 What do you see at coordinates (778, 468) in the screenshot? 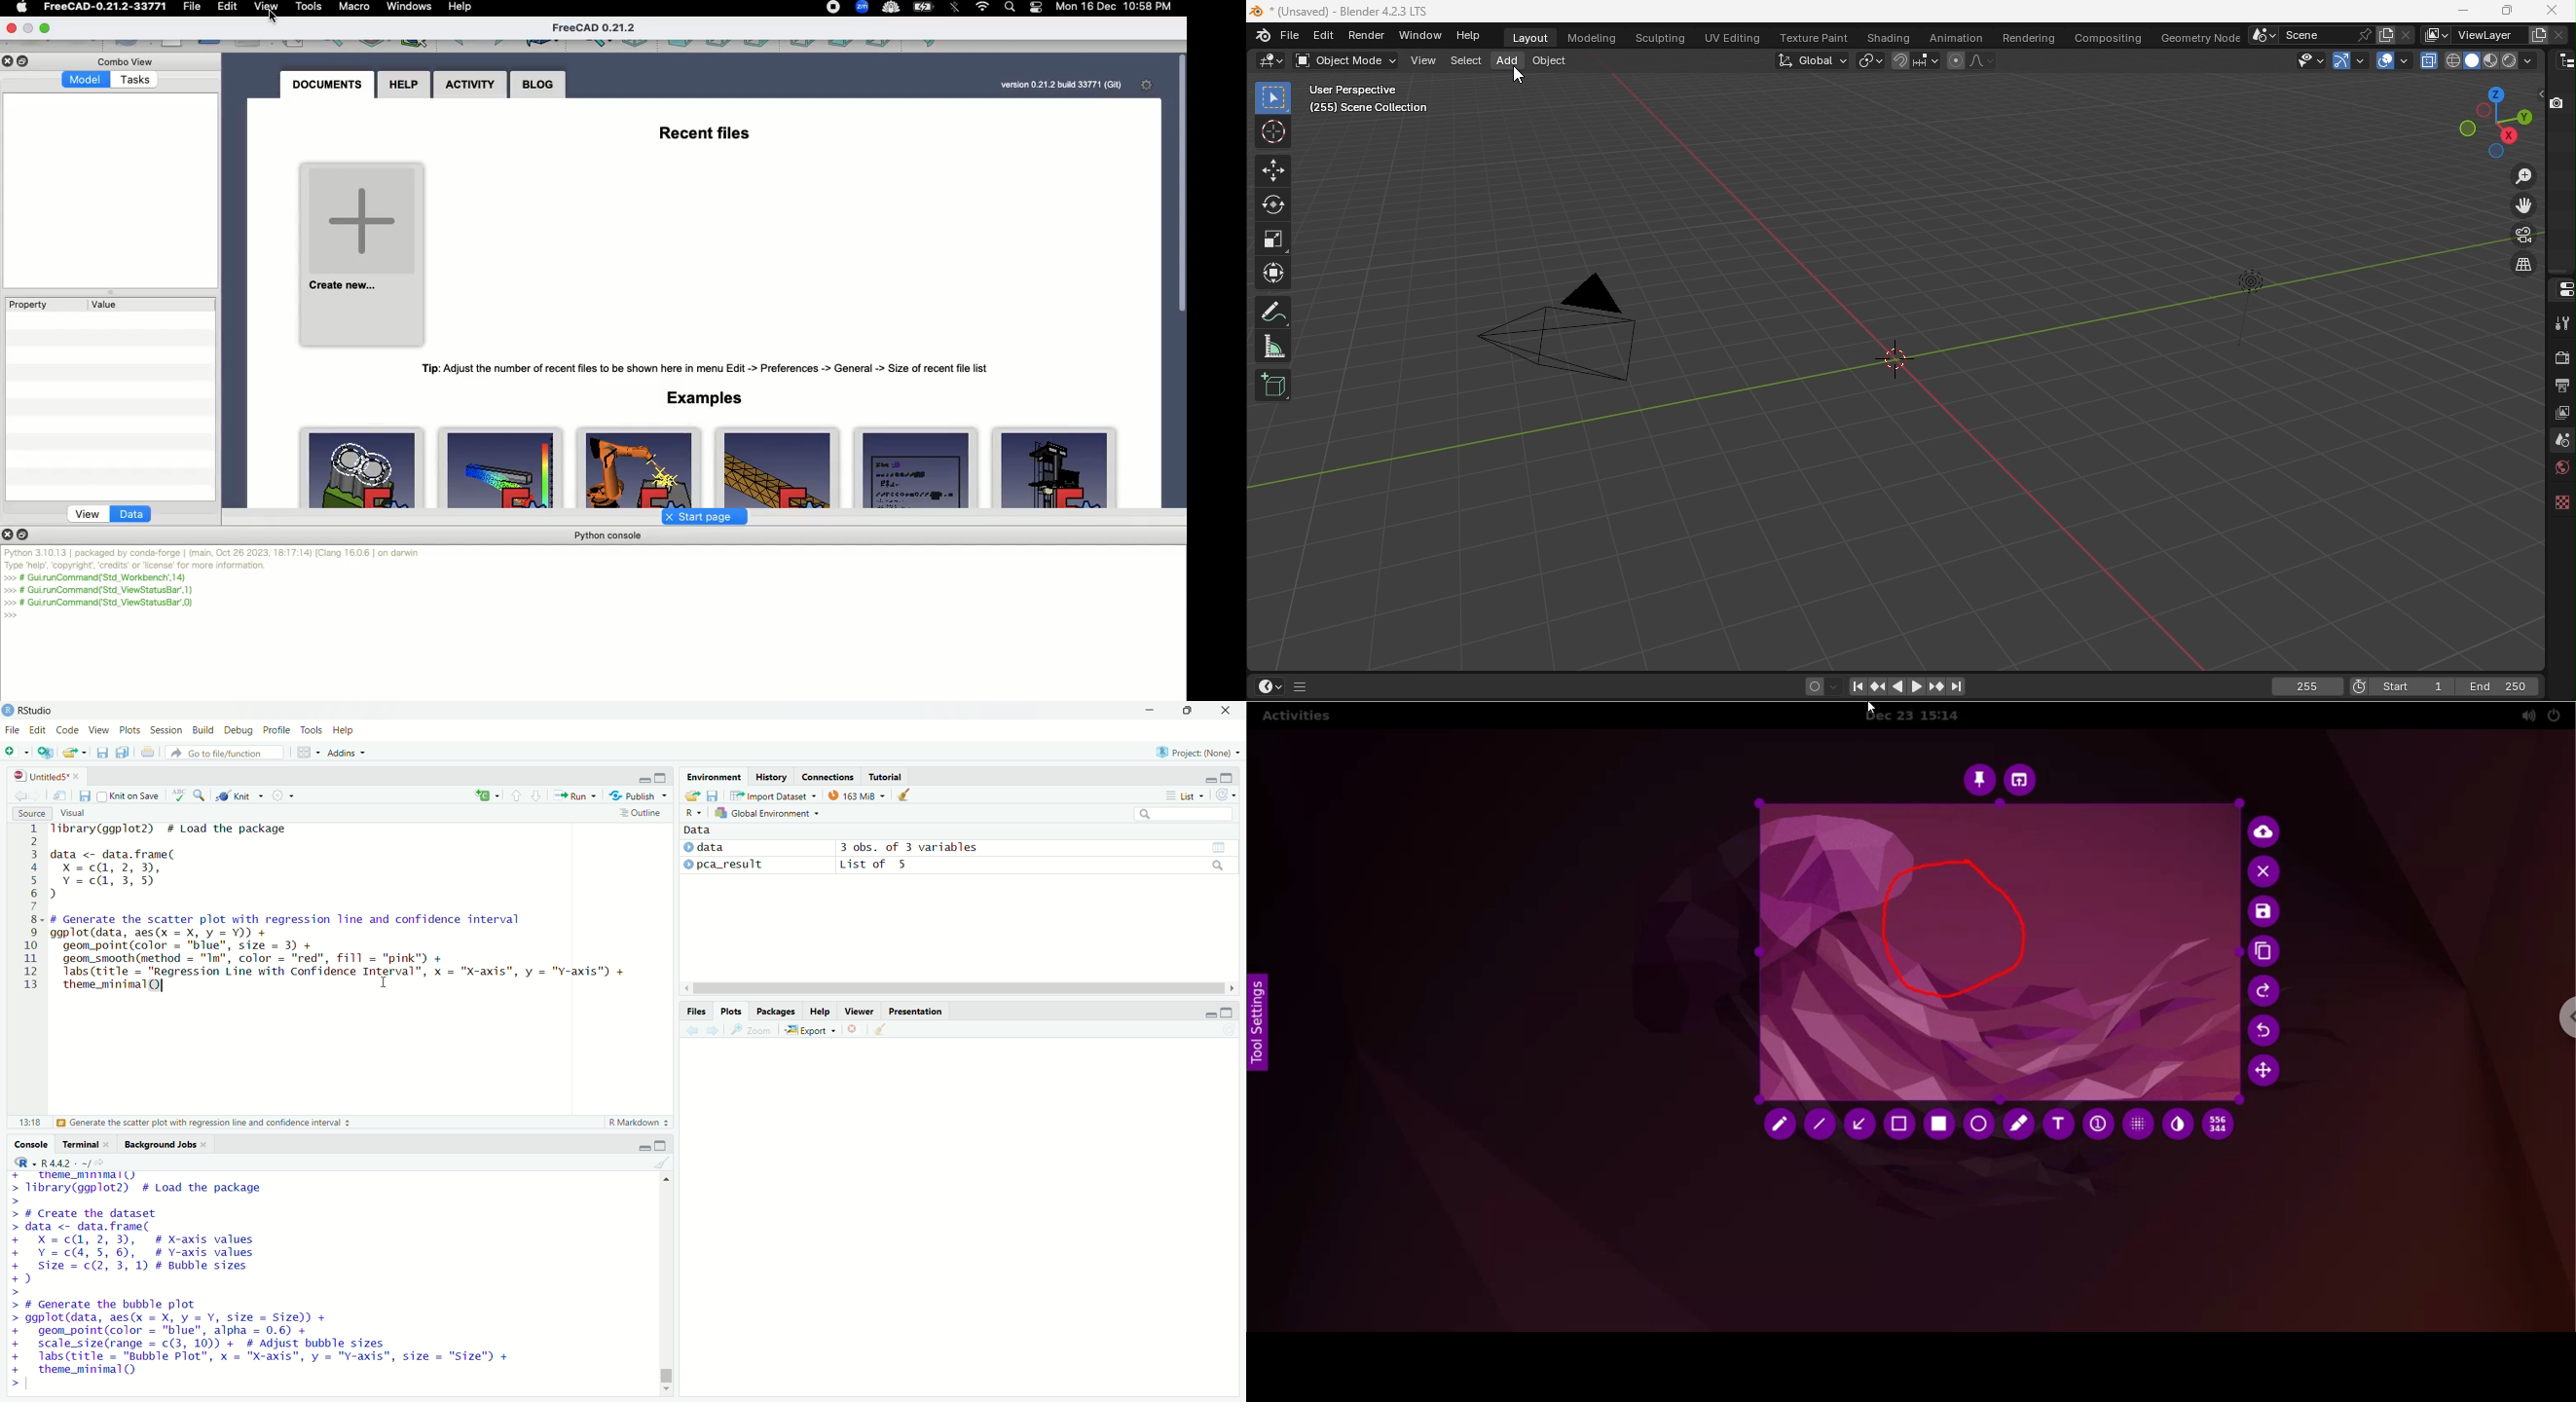
I see `FemCalculixCantile ver3D_newSolver.FCStd 158Kb` at bounding box center [778, 468].